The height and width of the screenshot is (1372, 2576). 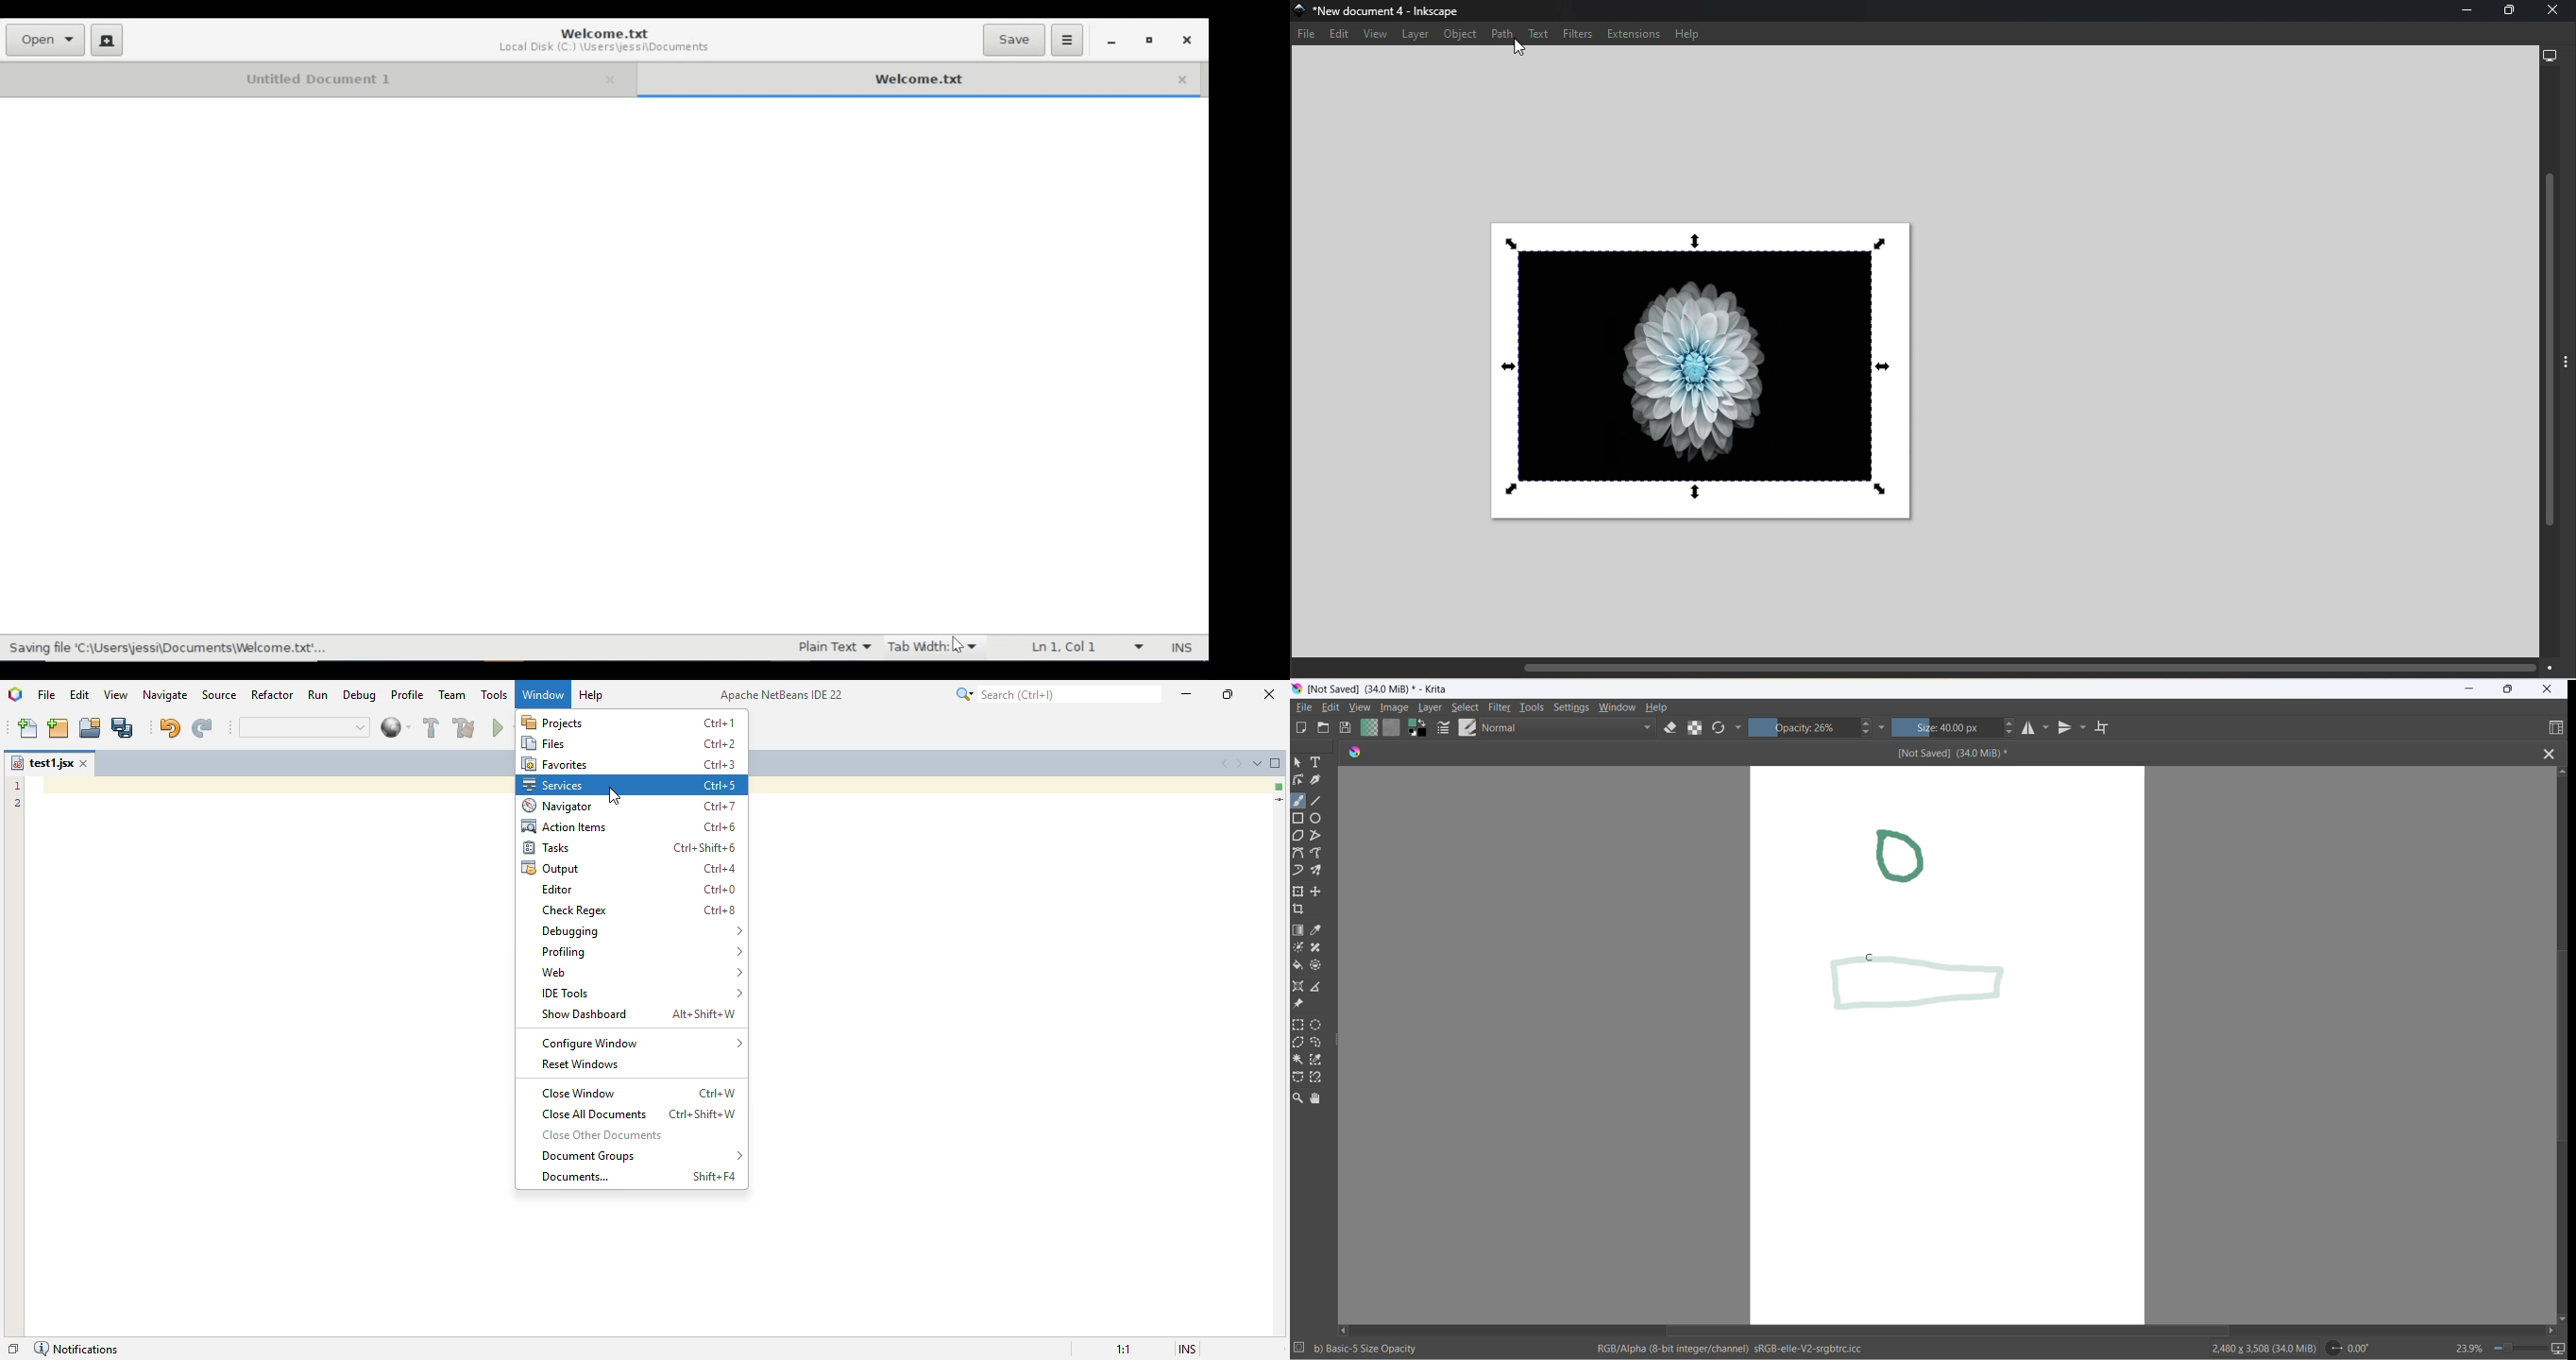 What do you see at coordinates (2048, 726) in the screenshot?
I see `horizontal mirror setting dropdown button` at bounding box center [2048, 726].